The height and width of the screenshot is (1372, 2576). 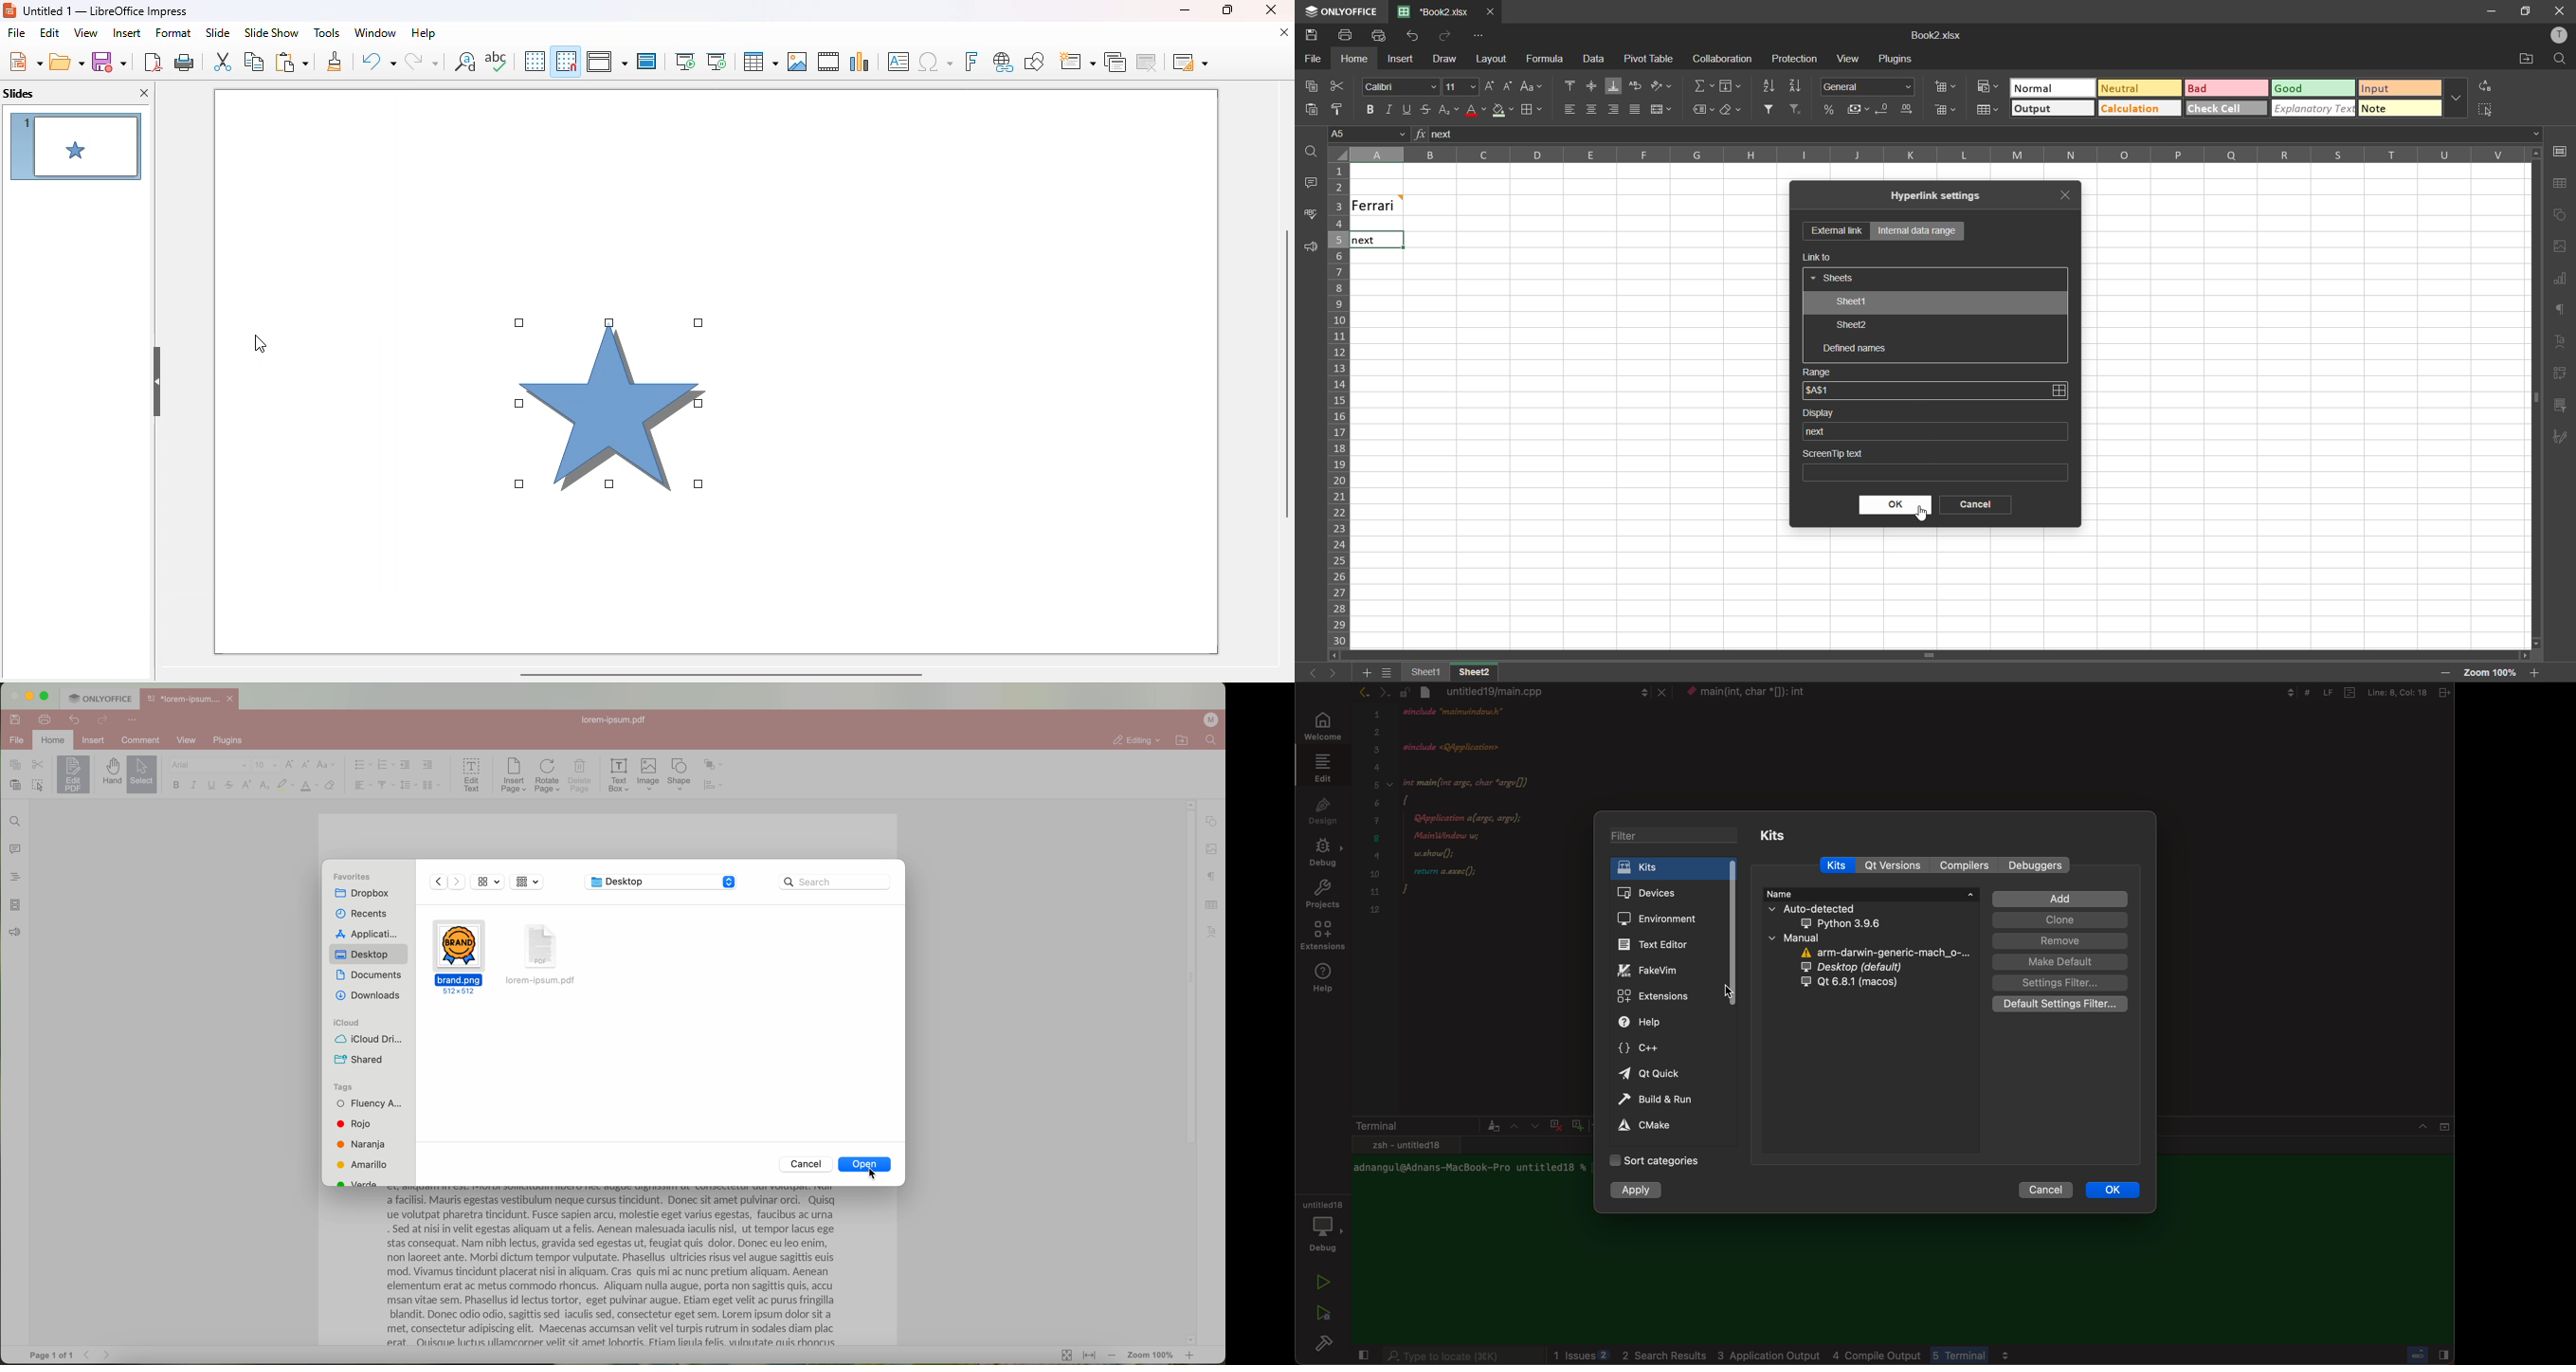 What do you see at coordinates (424, 32) in the screenshot?
I see `help` at bounding box center [424, 32].